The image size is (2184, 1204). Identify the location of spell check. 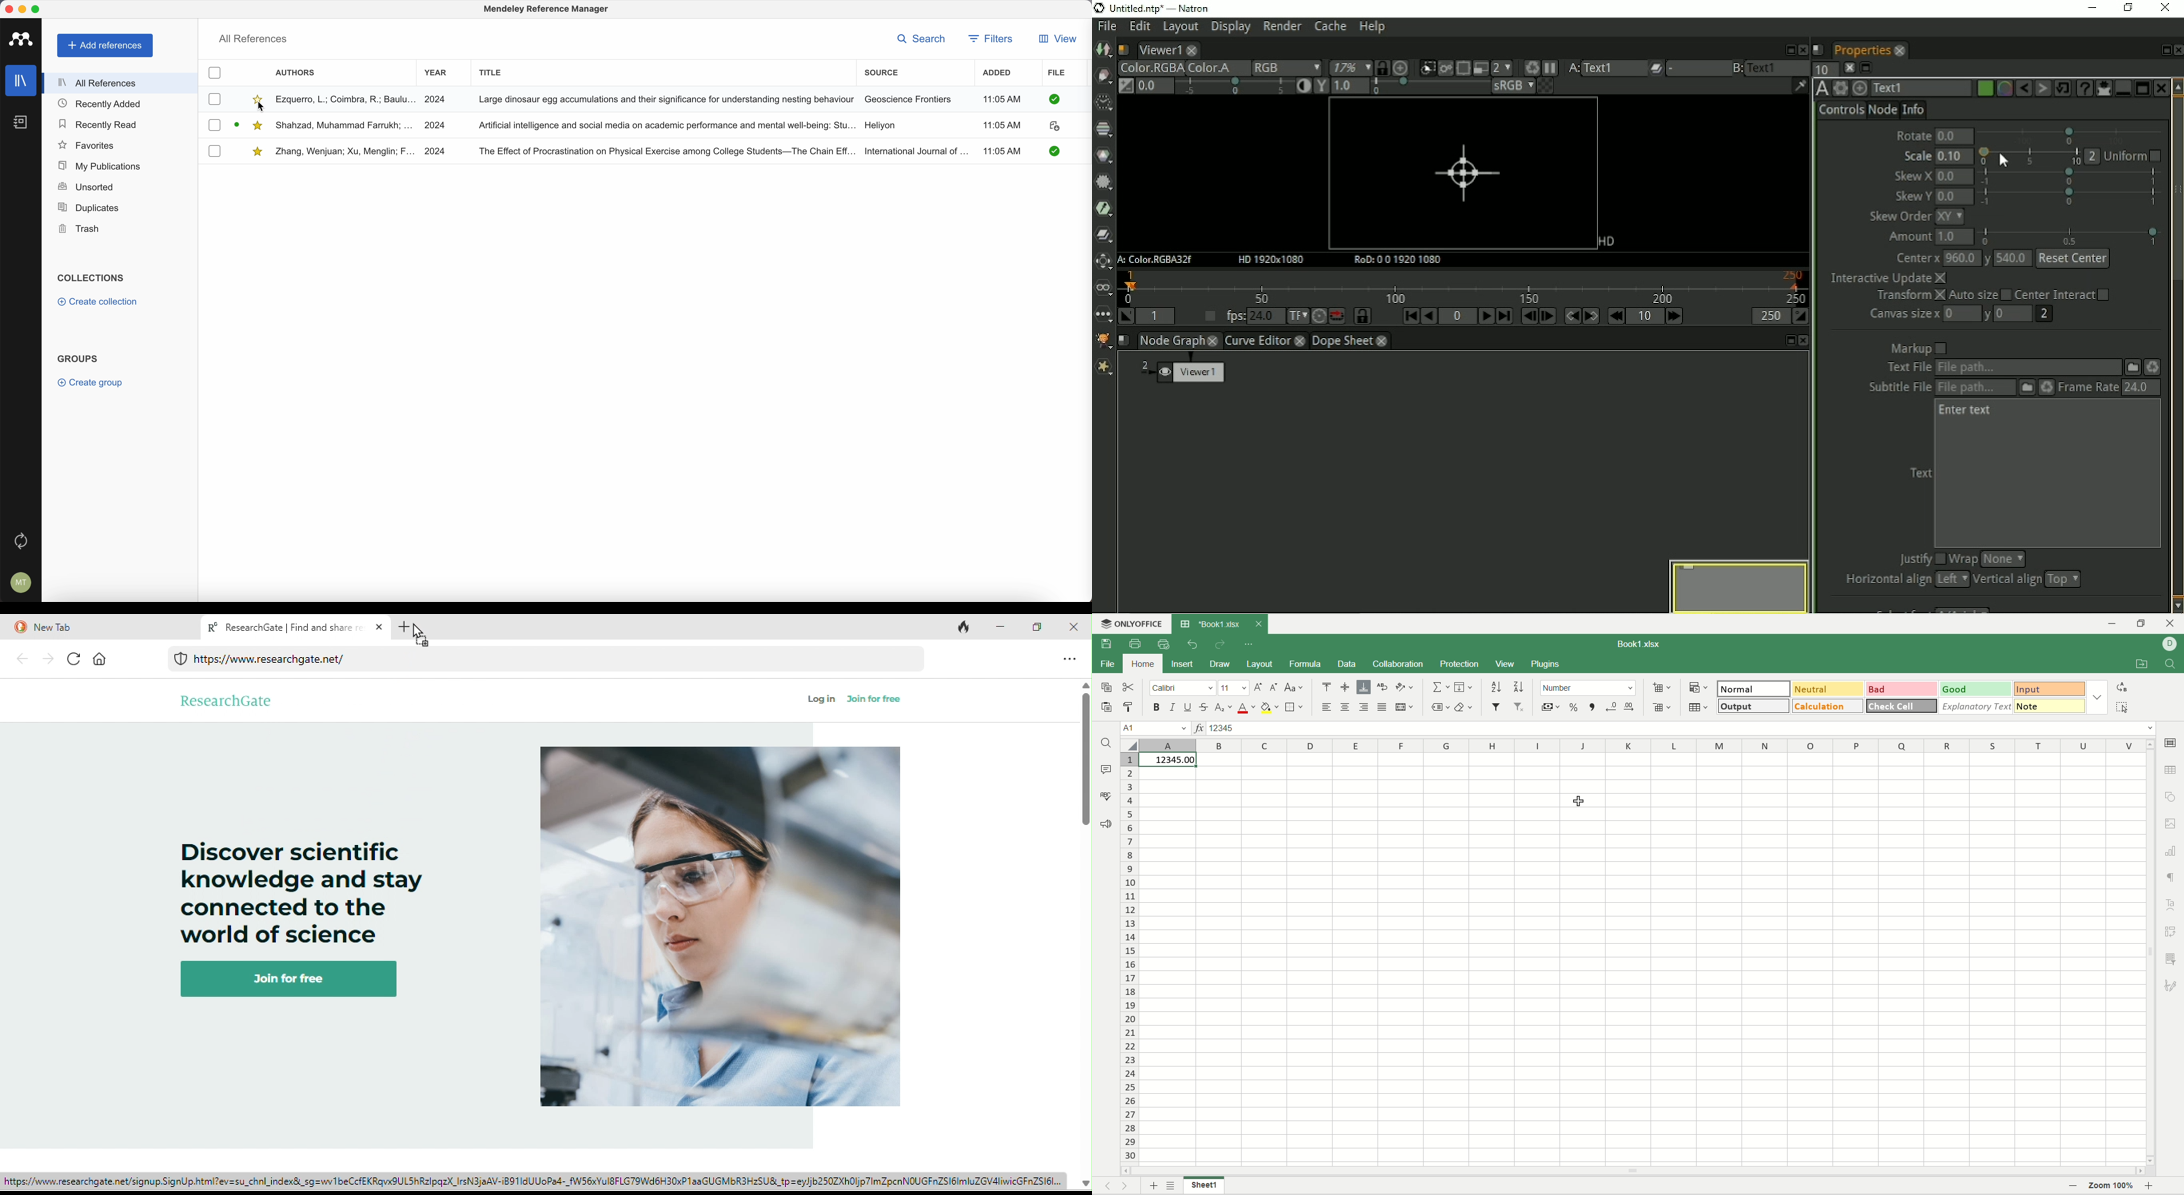
(1105, 796).